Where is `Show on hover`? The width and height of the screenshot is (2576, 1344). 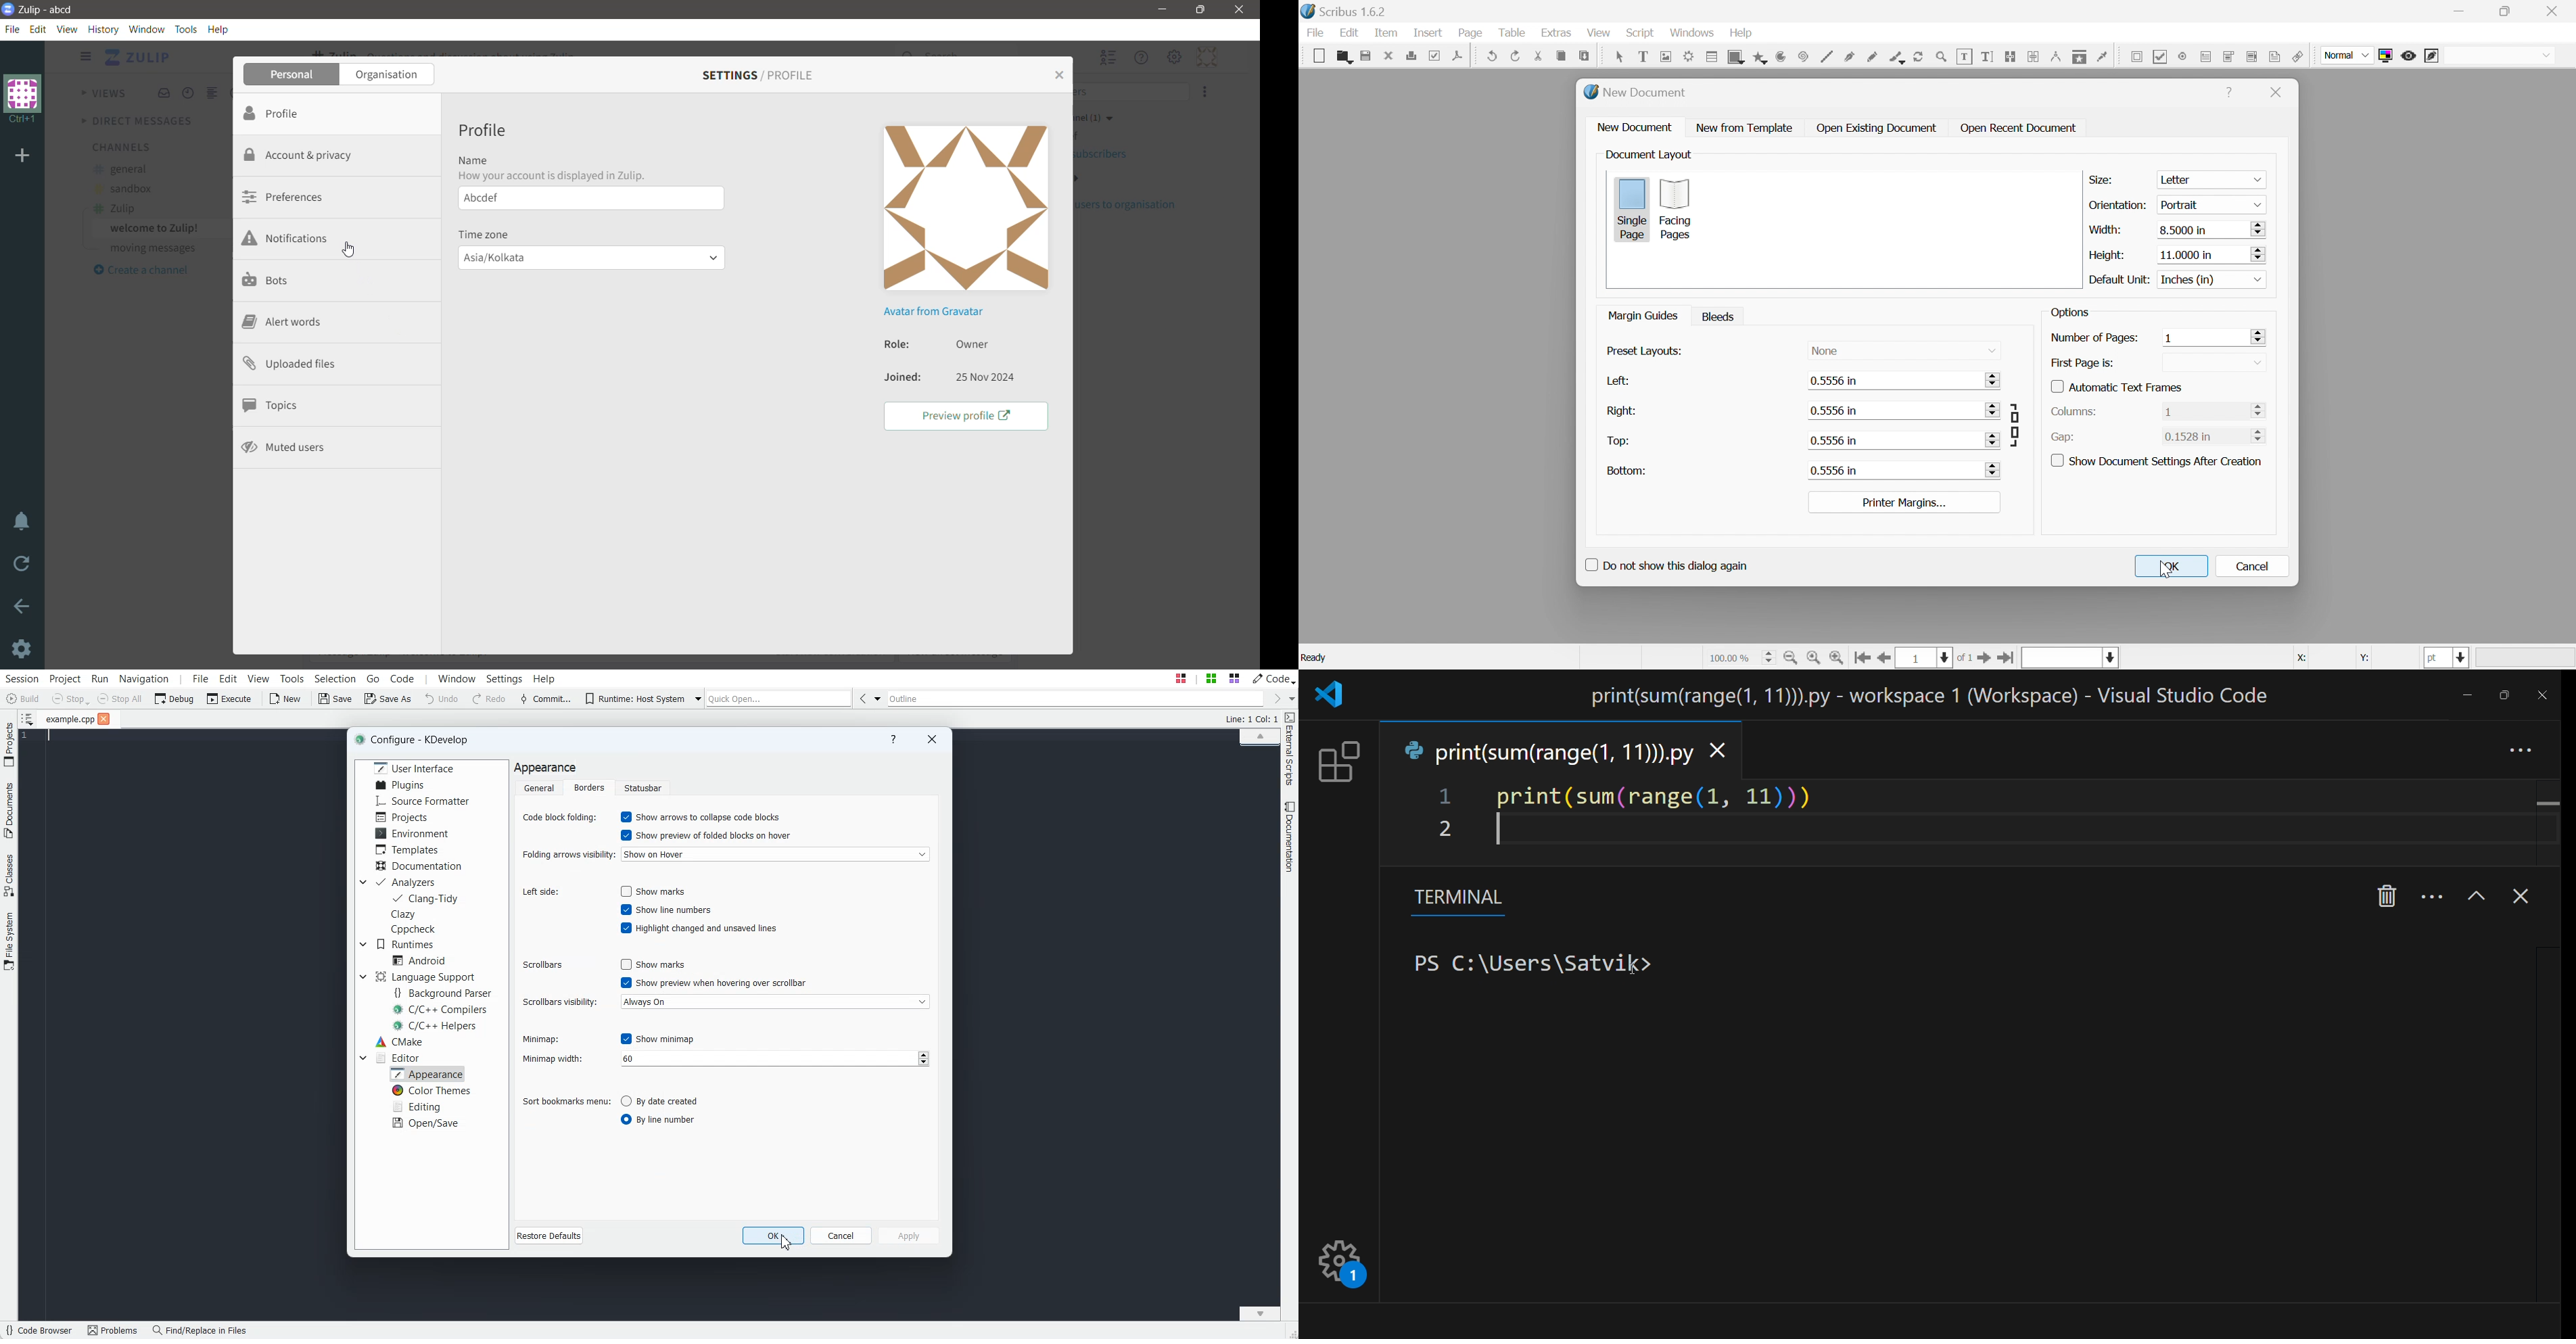
Show on hover is located at coordinates (774, 854).